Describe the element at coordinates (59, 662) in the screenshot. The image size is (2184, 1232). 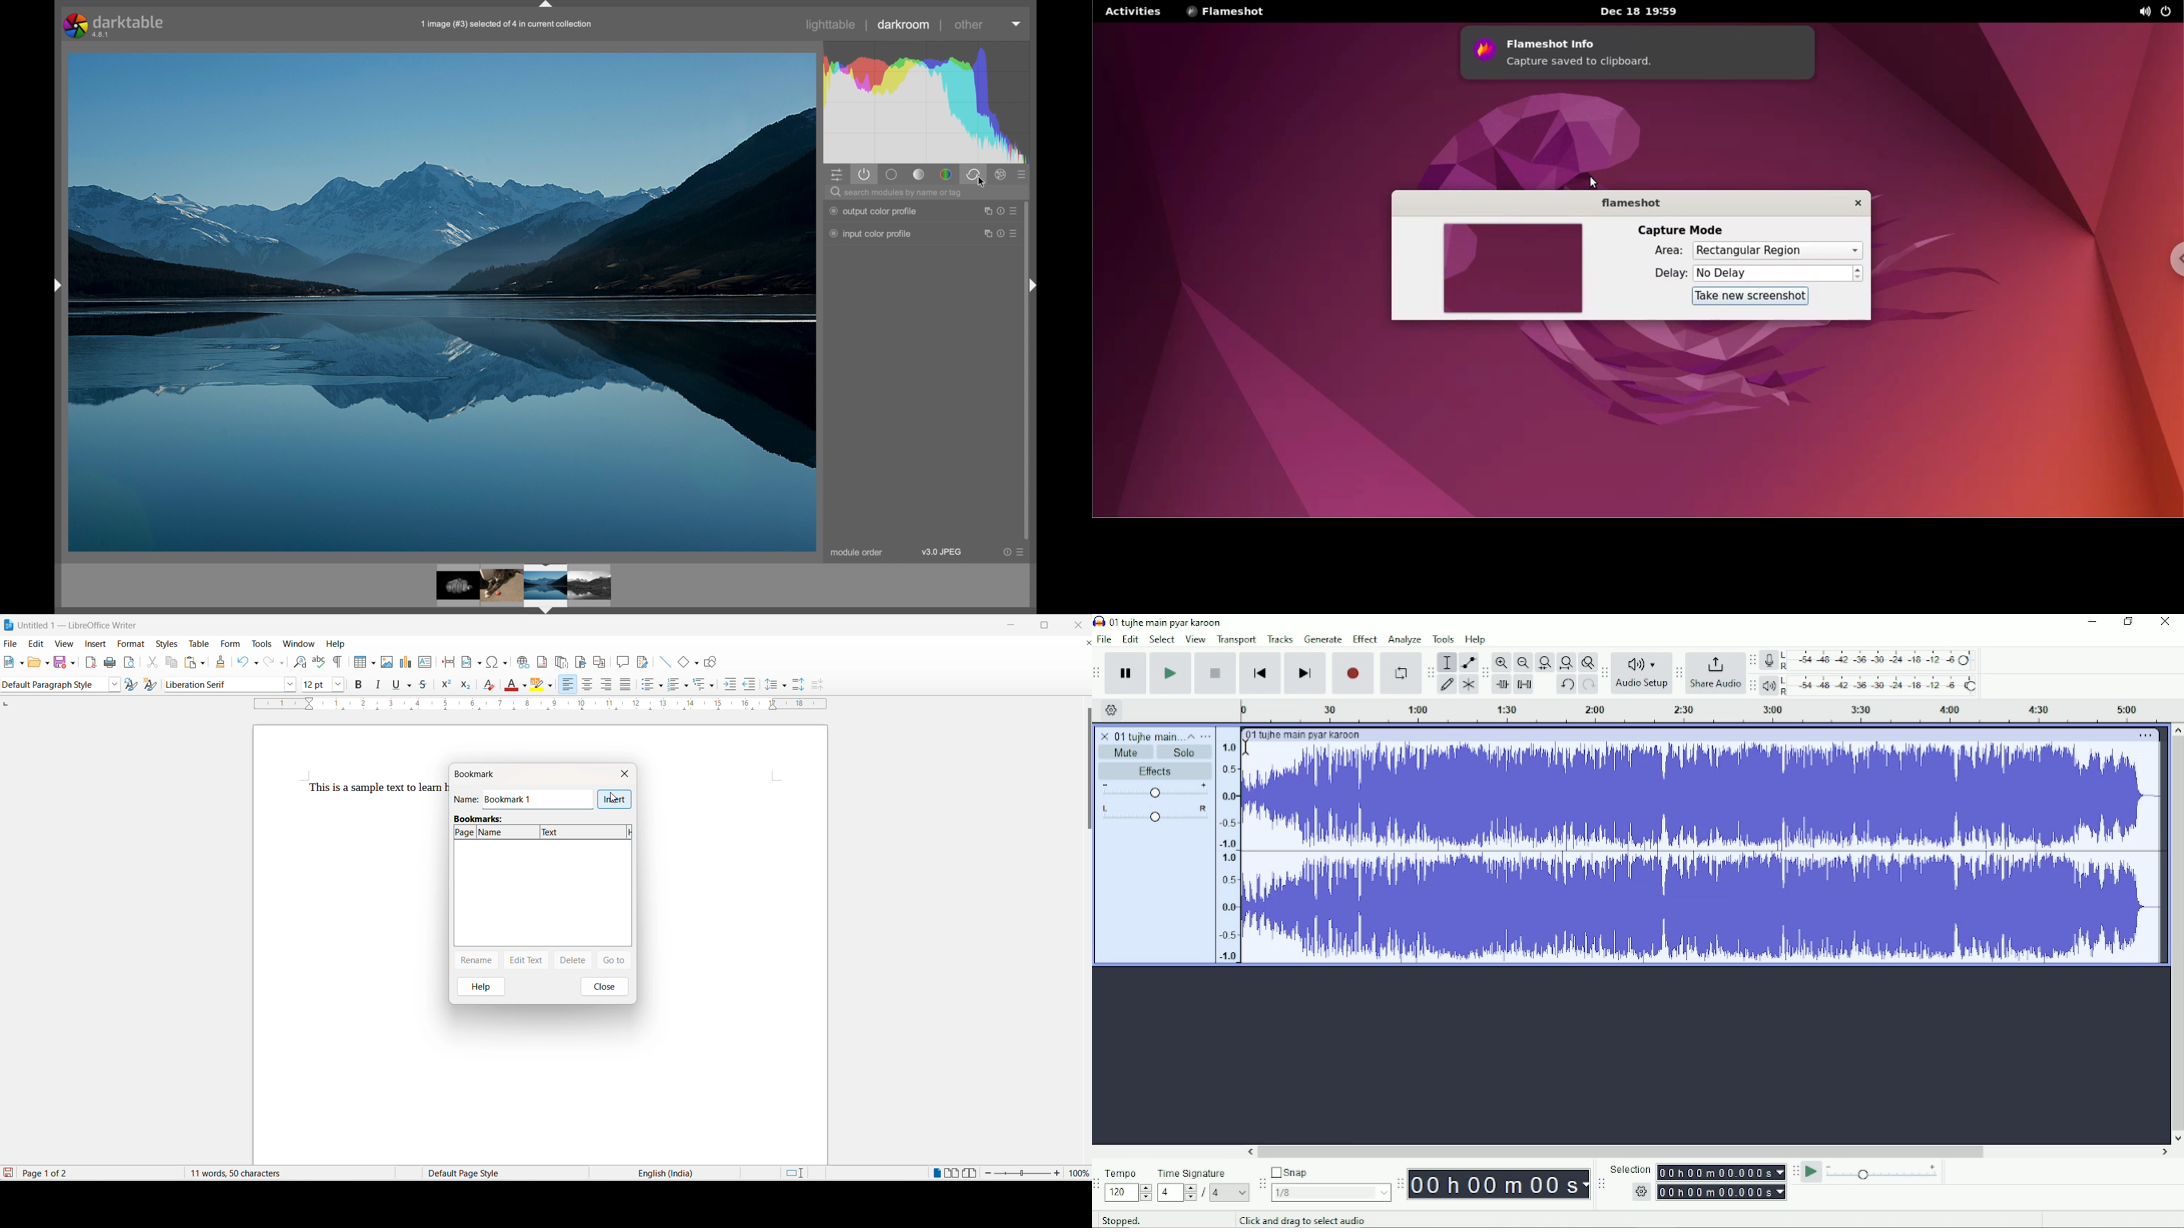
I see `save` at that location.